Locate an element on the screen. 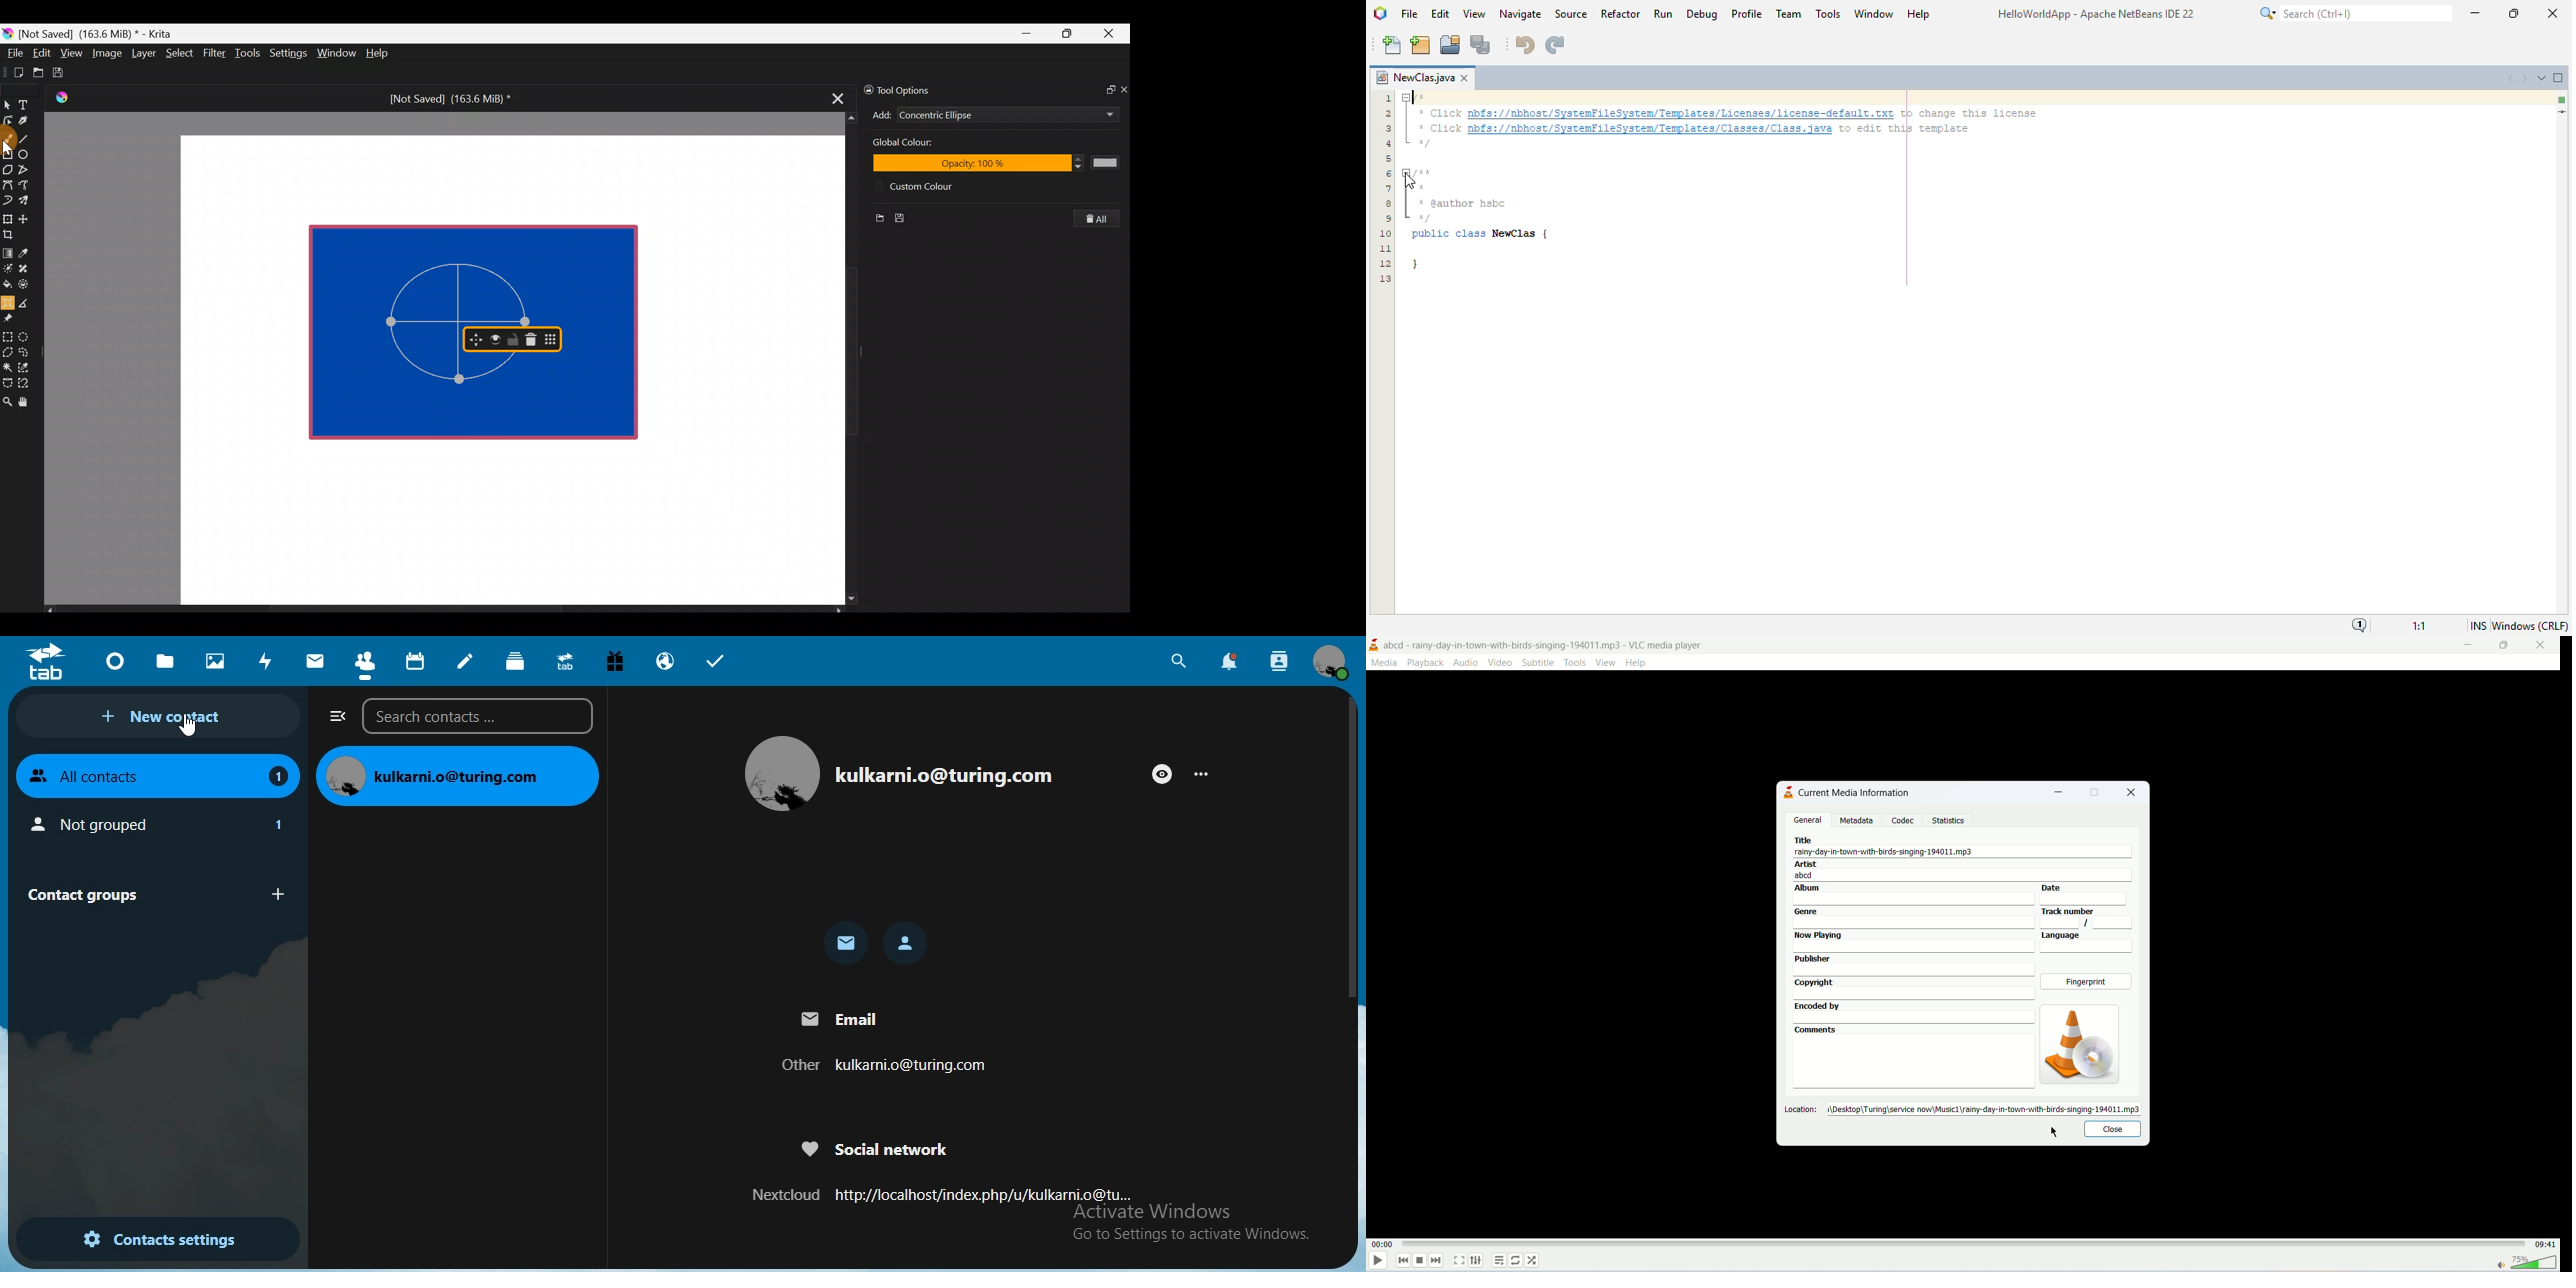  [Not Saved] (163.6 MiB) * - Krita is located at coordinates (101, 33).